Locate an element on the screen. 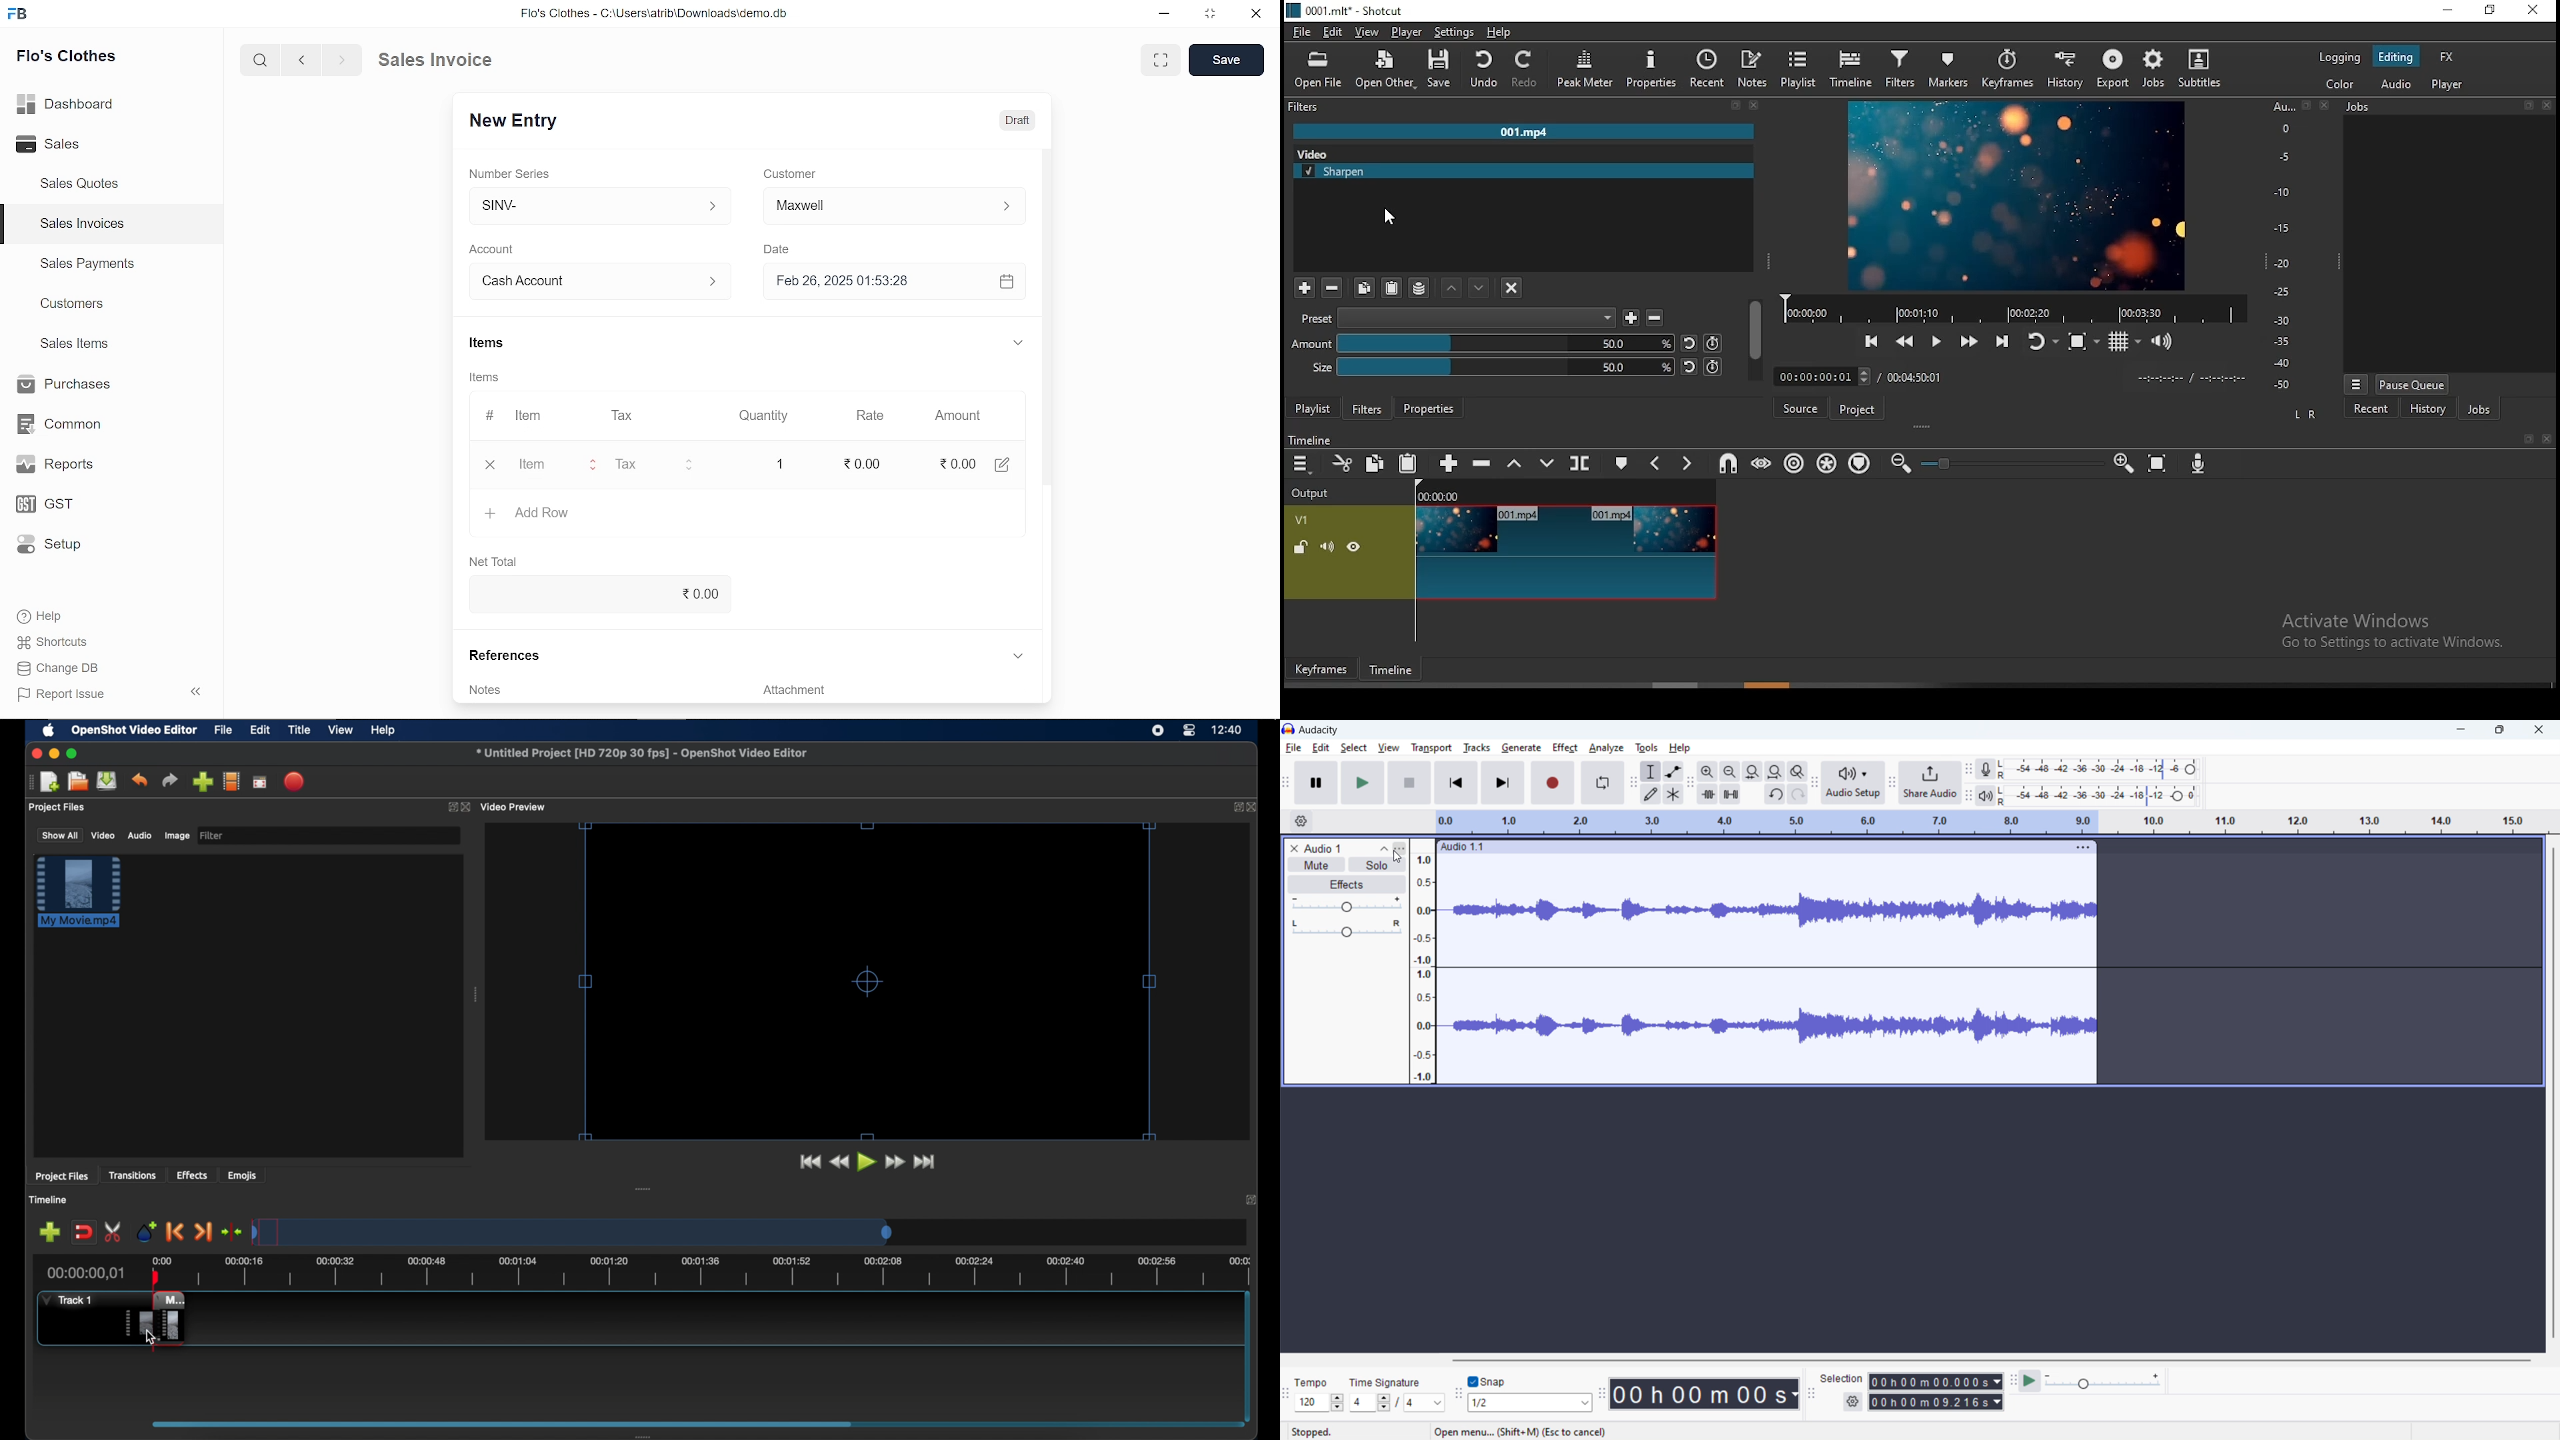 The width and height of the screenshot is (2576, 1456). track duration is located at coordinates (1915, 377).